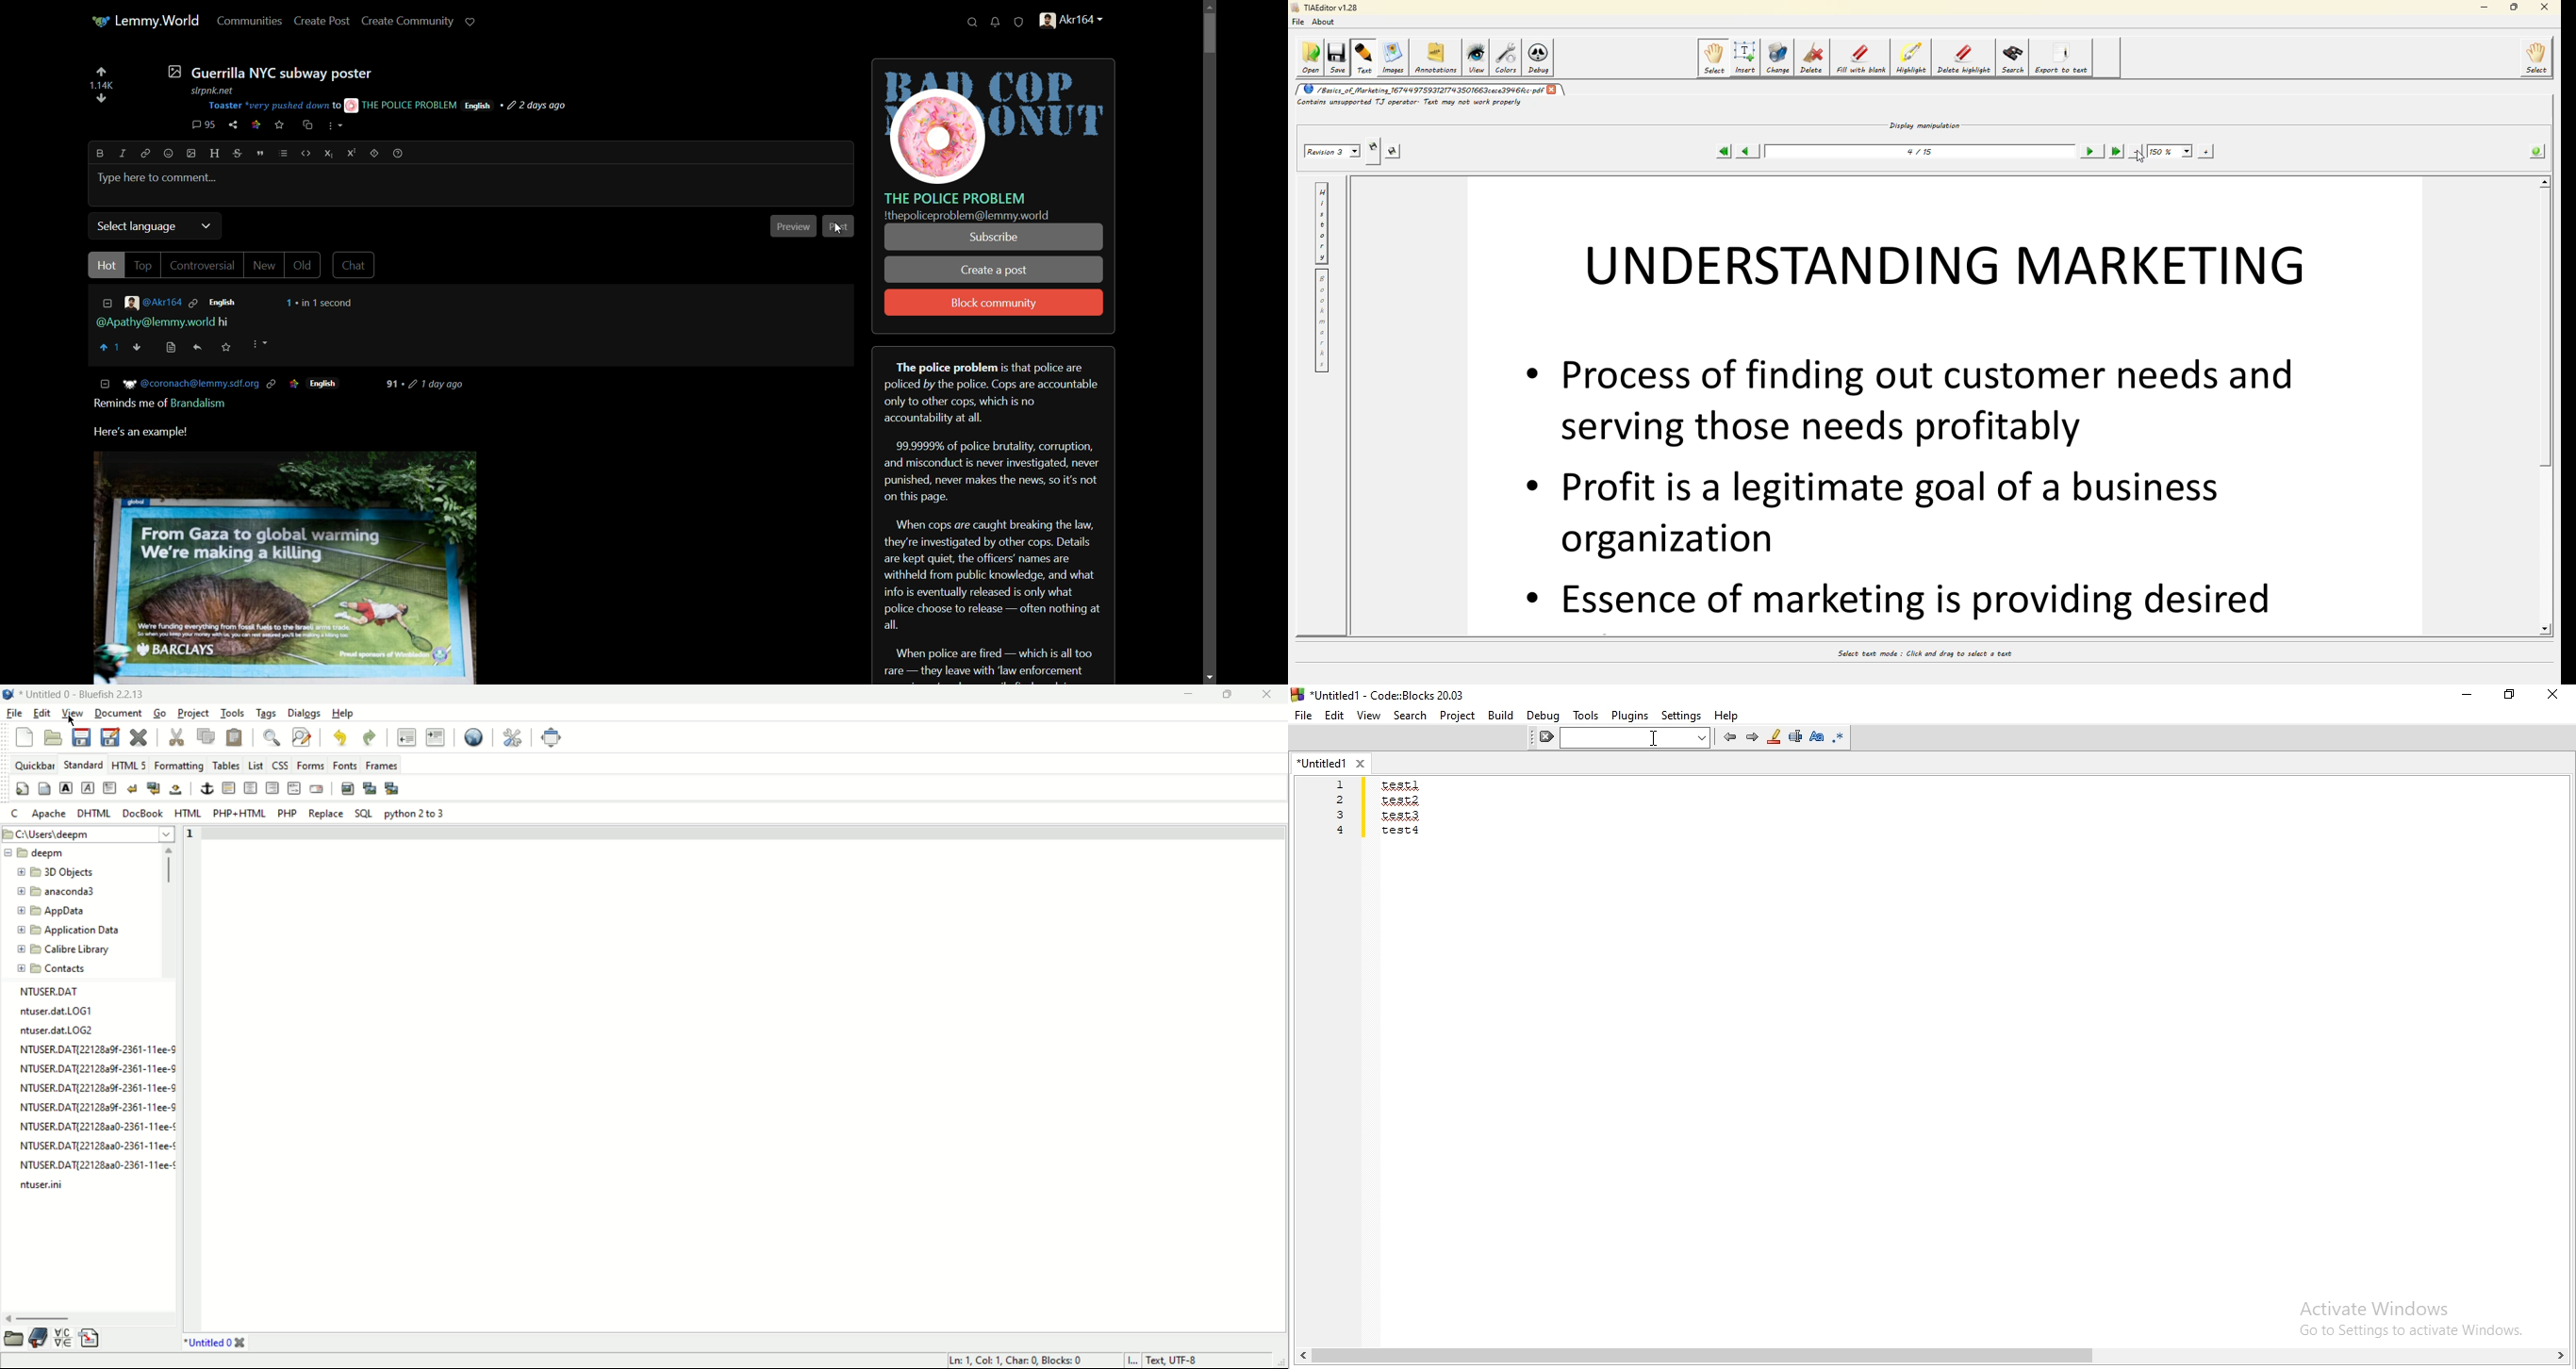 The height and width of the screenshot is (1372, 2576). What do you see at coordinates (72, 721) in the screenshot?
I see `cursor` at bounding box center [72, 721].